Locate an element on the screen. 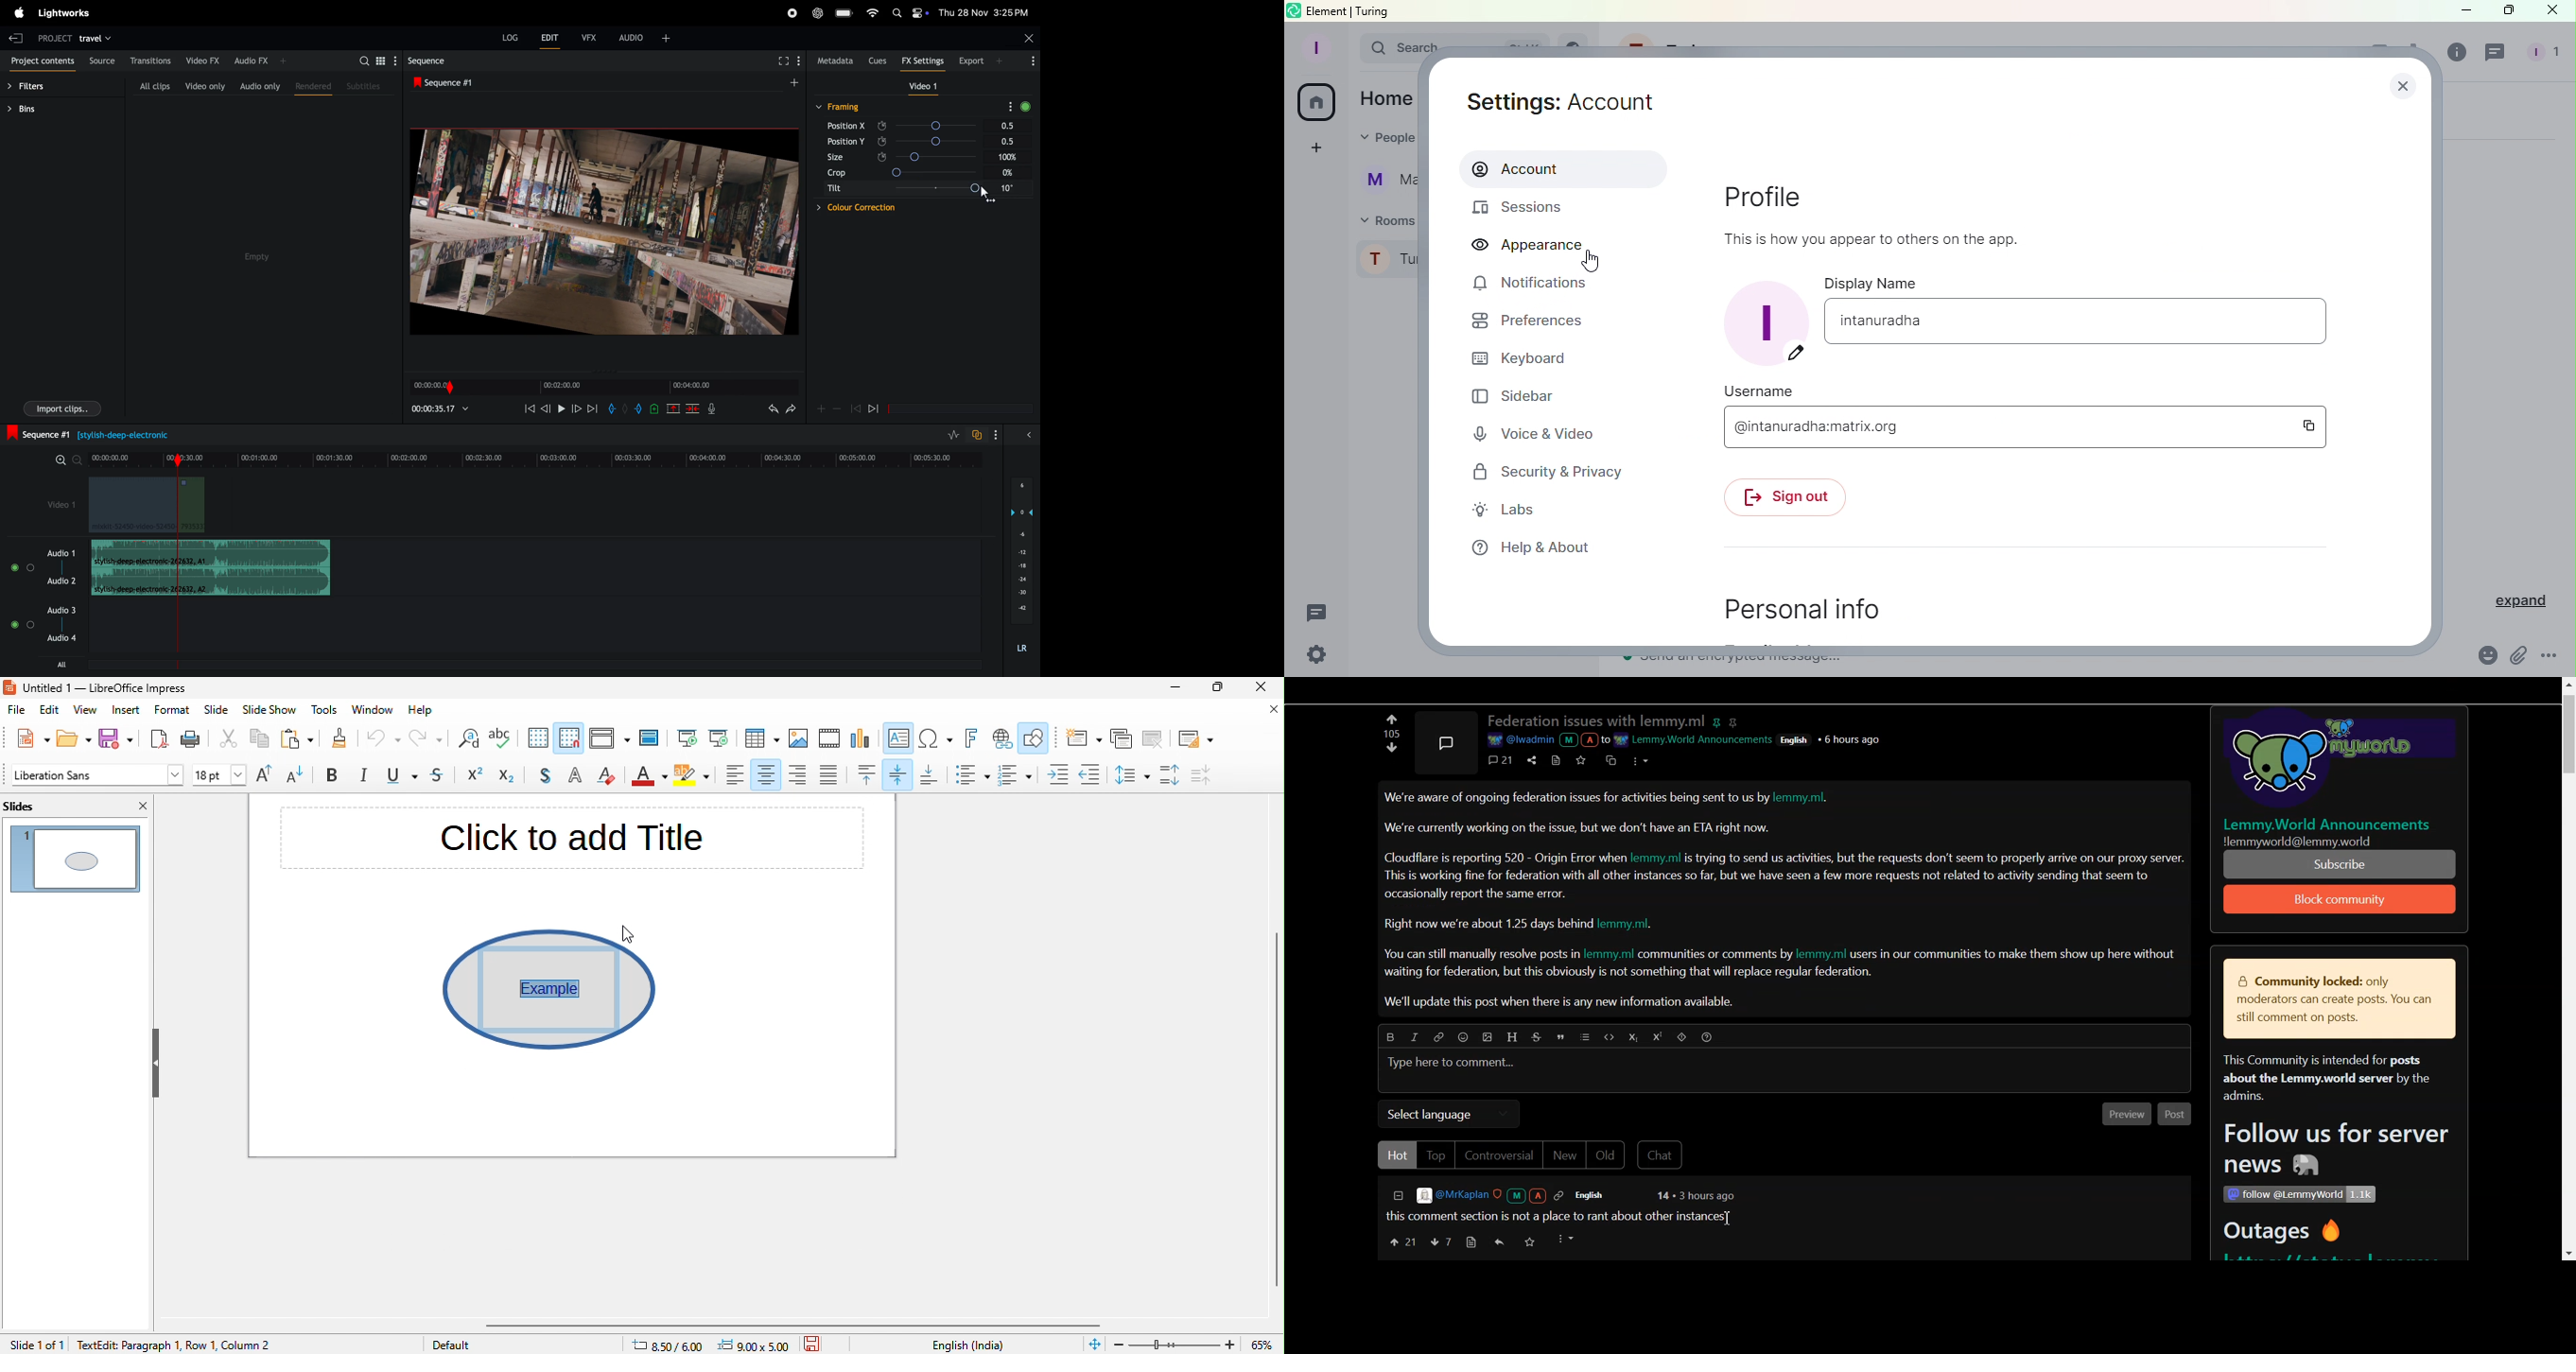  Cloudflare is reporting 520 - Origin Error wher is located at coordinates (1506, 857).